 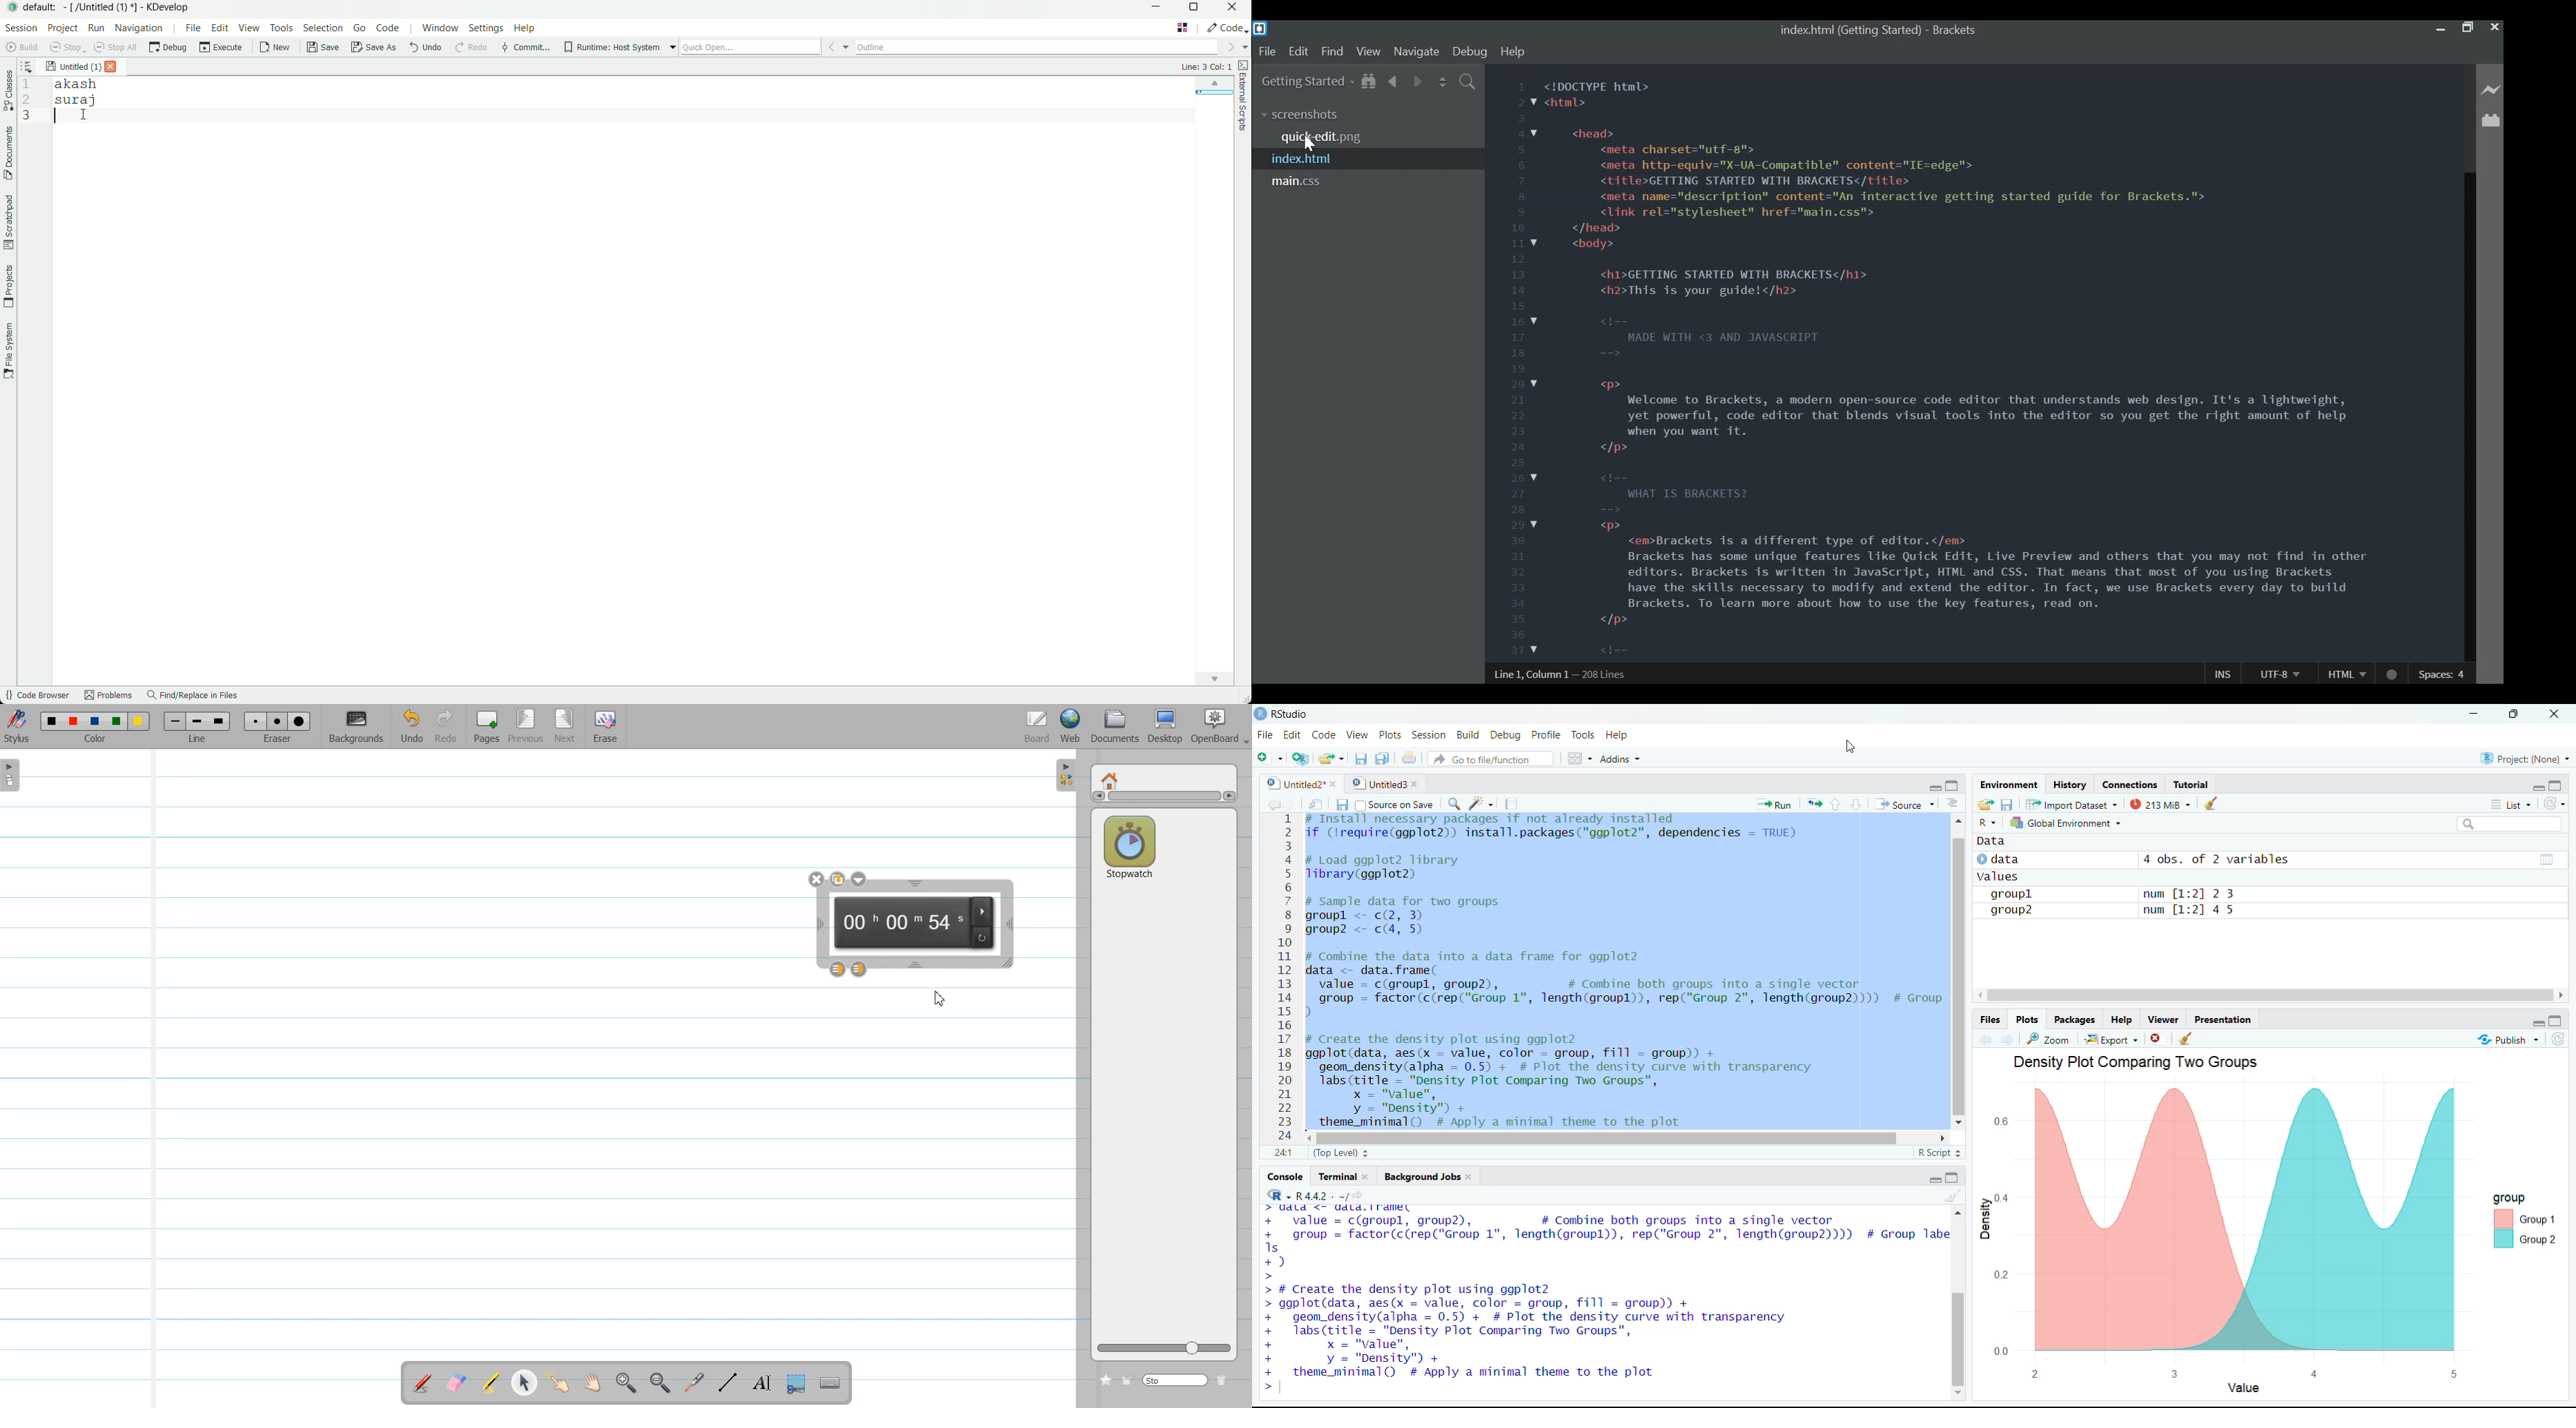 What do you see at coordinates (2071, 1020) in the screenshot?
I see `packages` at bounding box center [2071, 1020].